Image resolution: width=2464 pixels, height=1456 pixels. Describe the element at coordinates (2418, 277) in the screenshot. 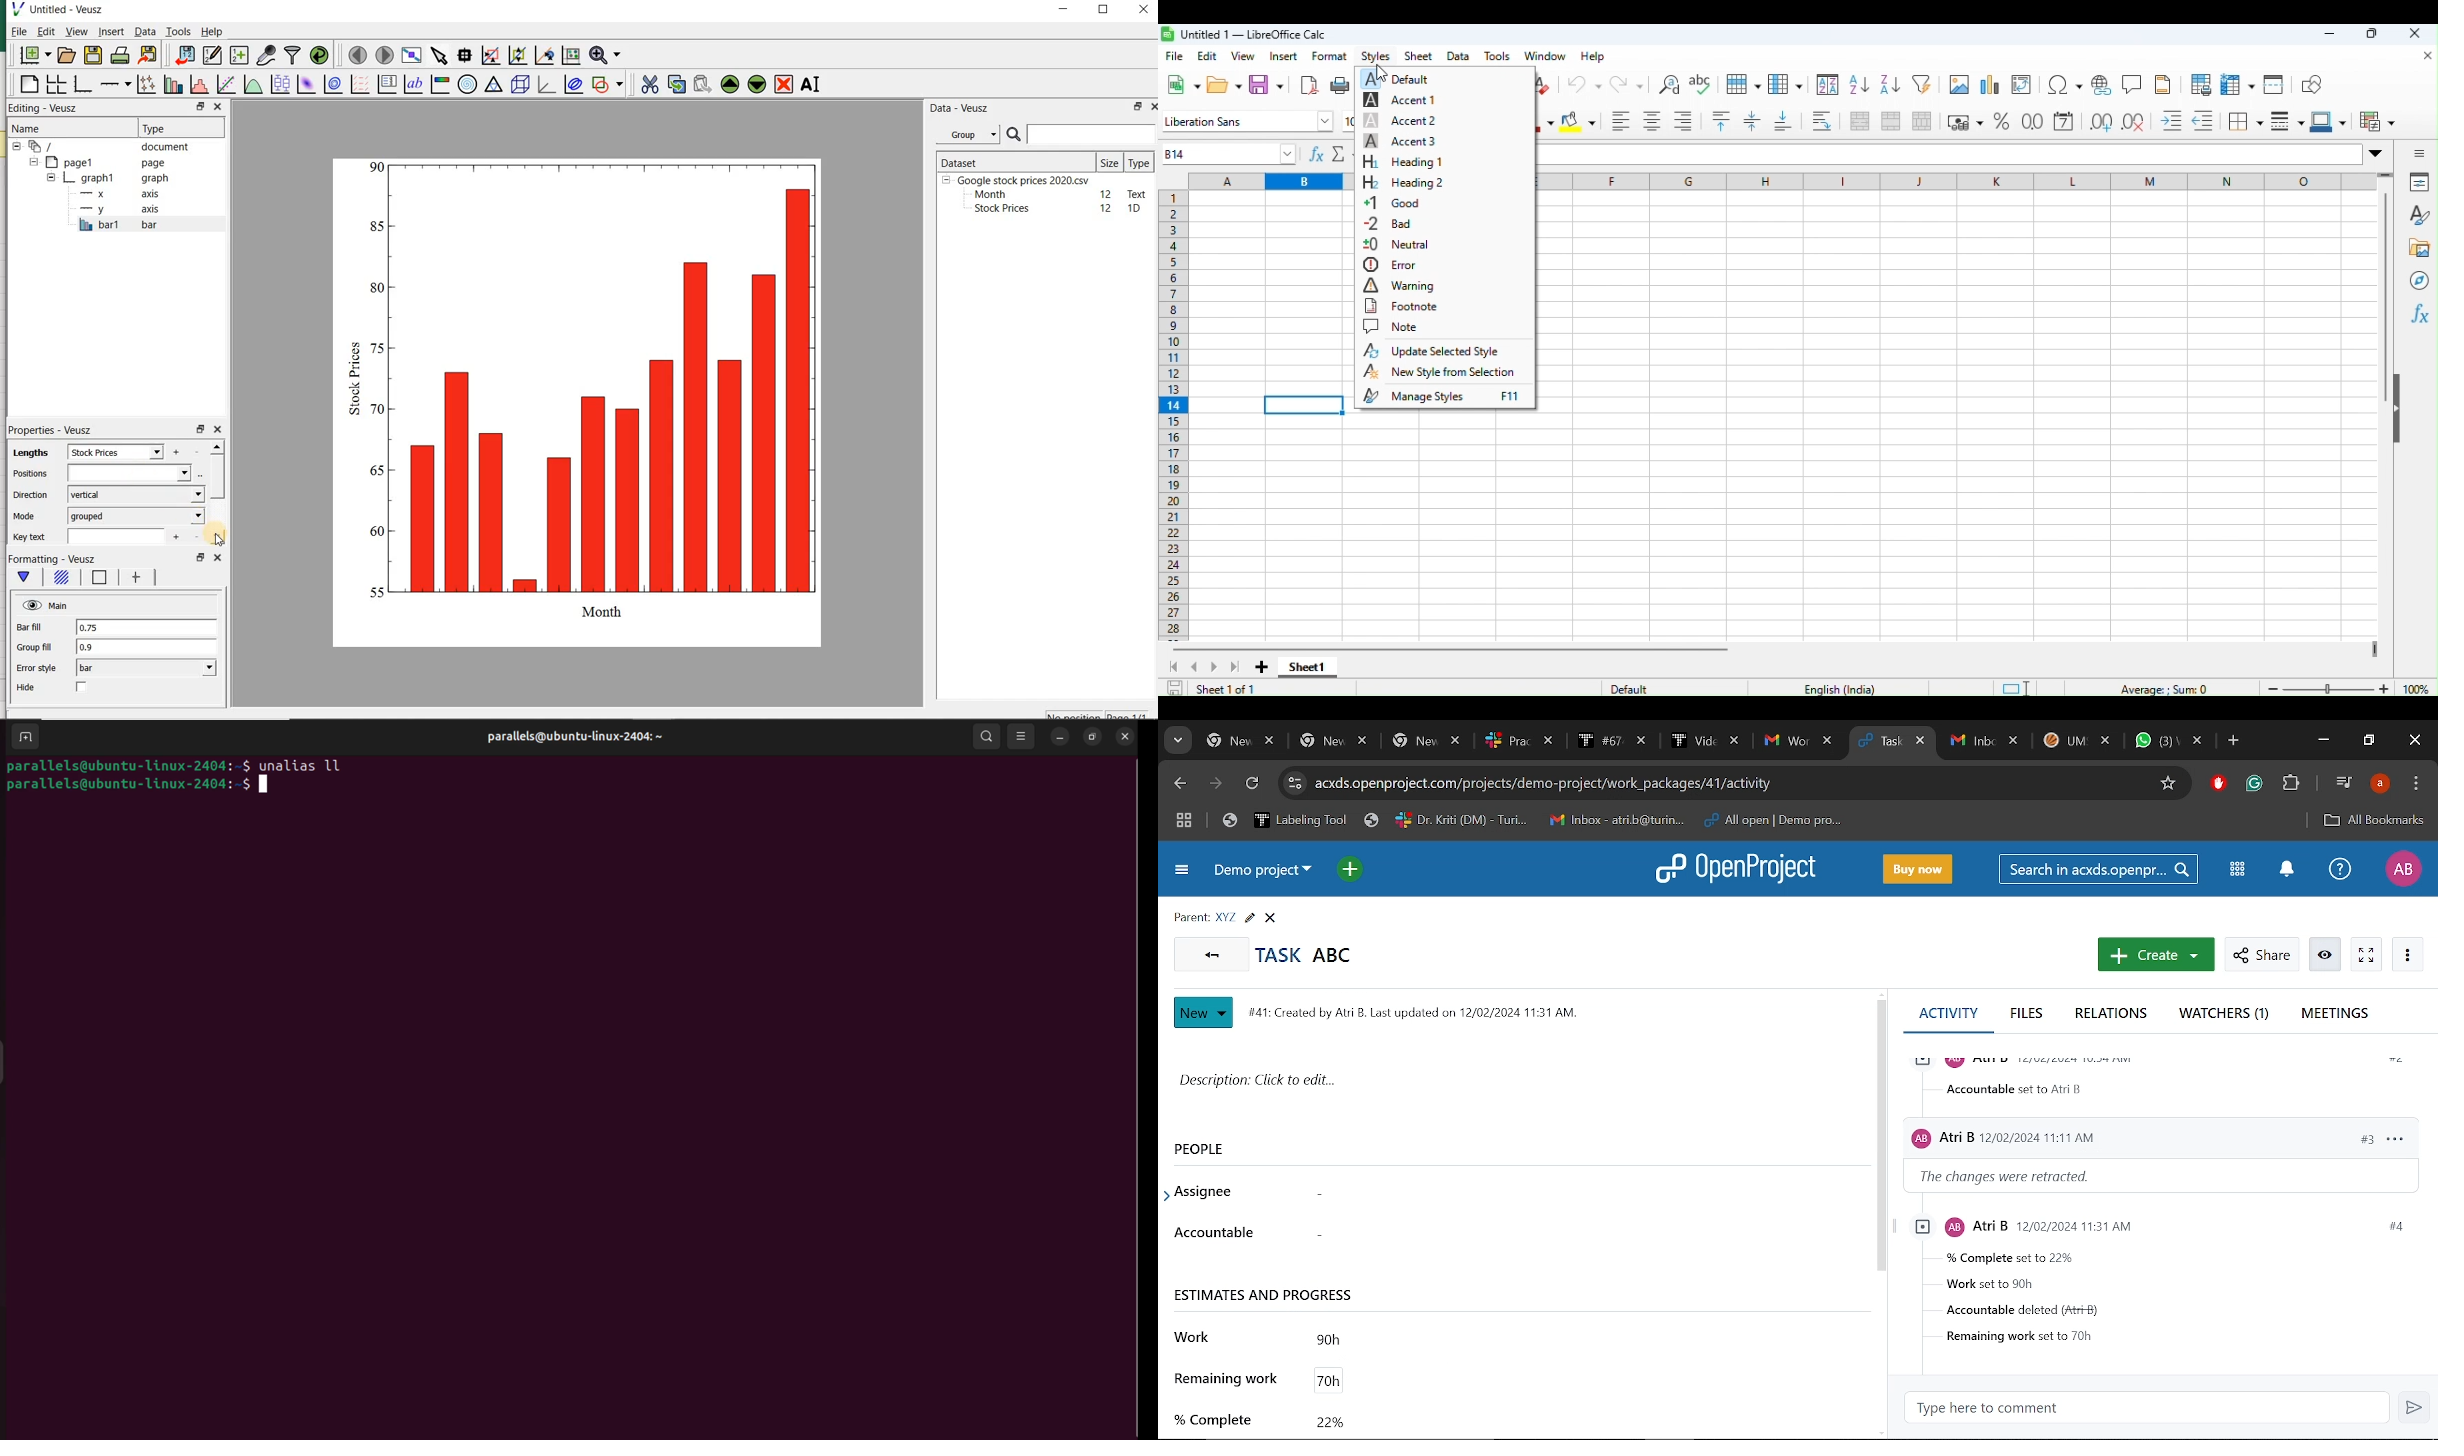

I see `Navigator` at that location.